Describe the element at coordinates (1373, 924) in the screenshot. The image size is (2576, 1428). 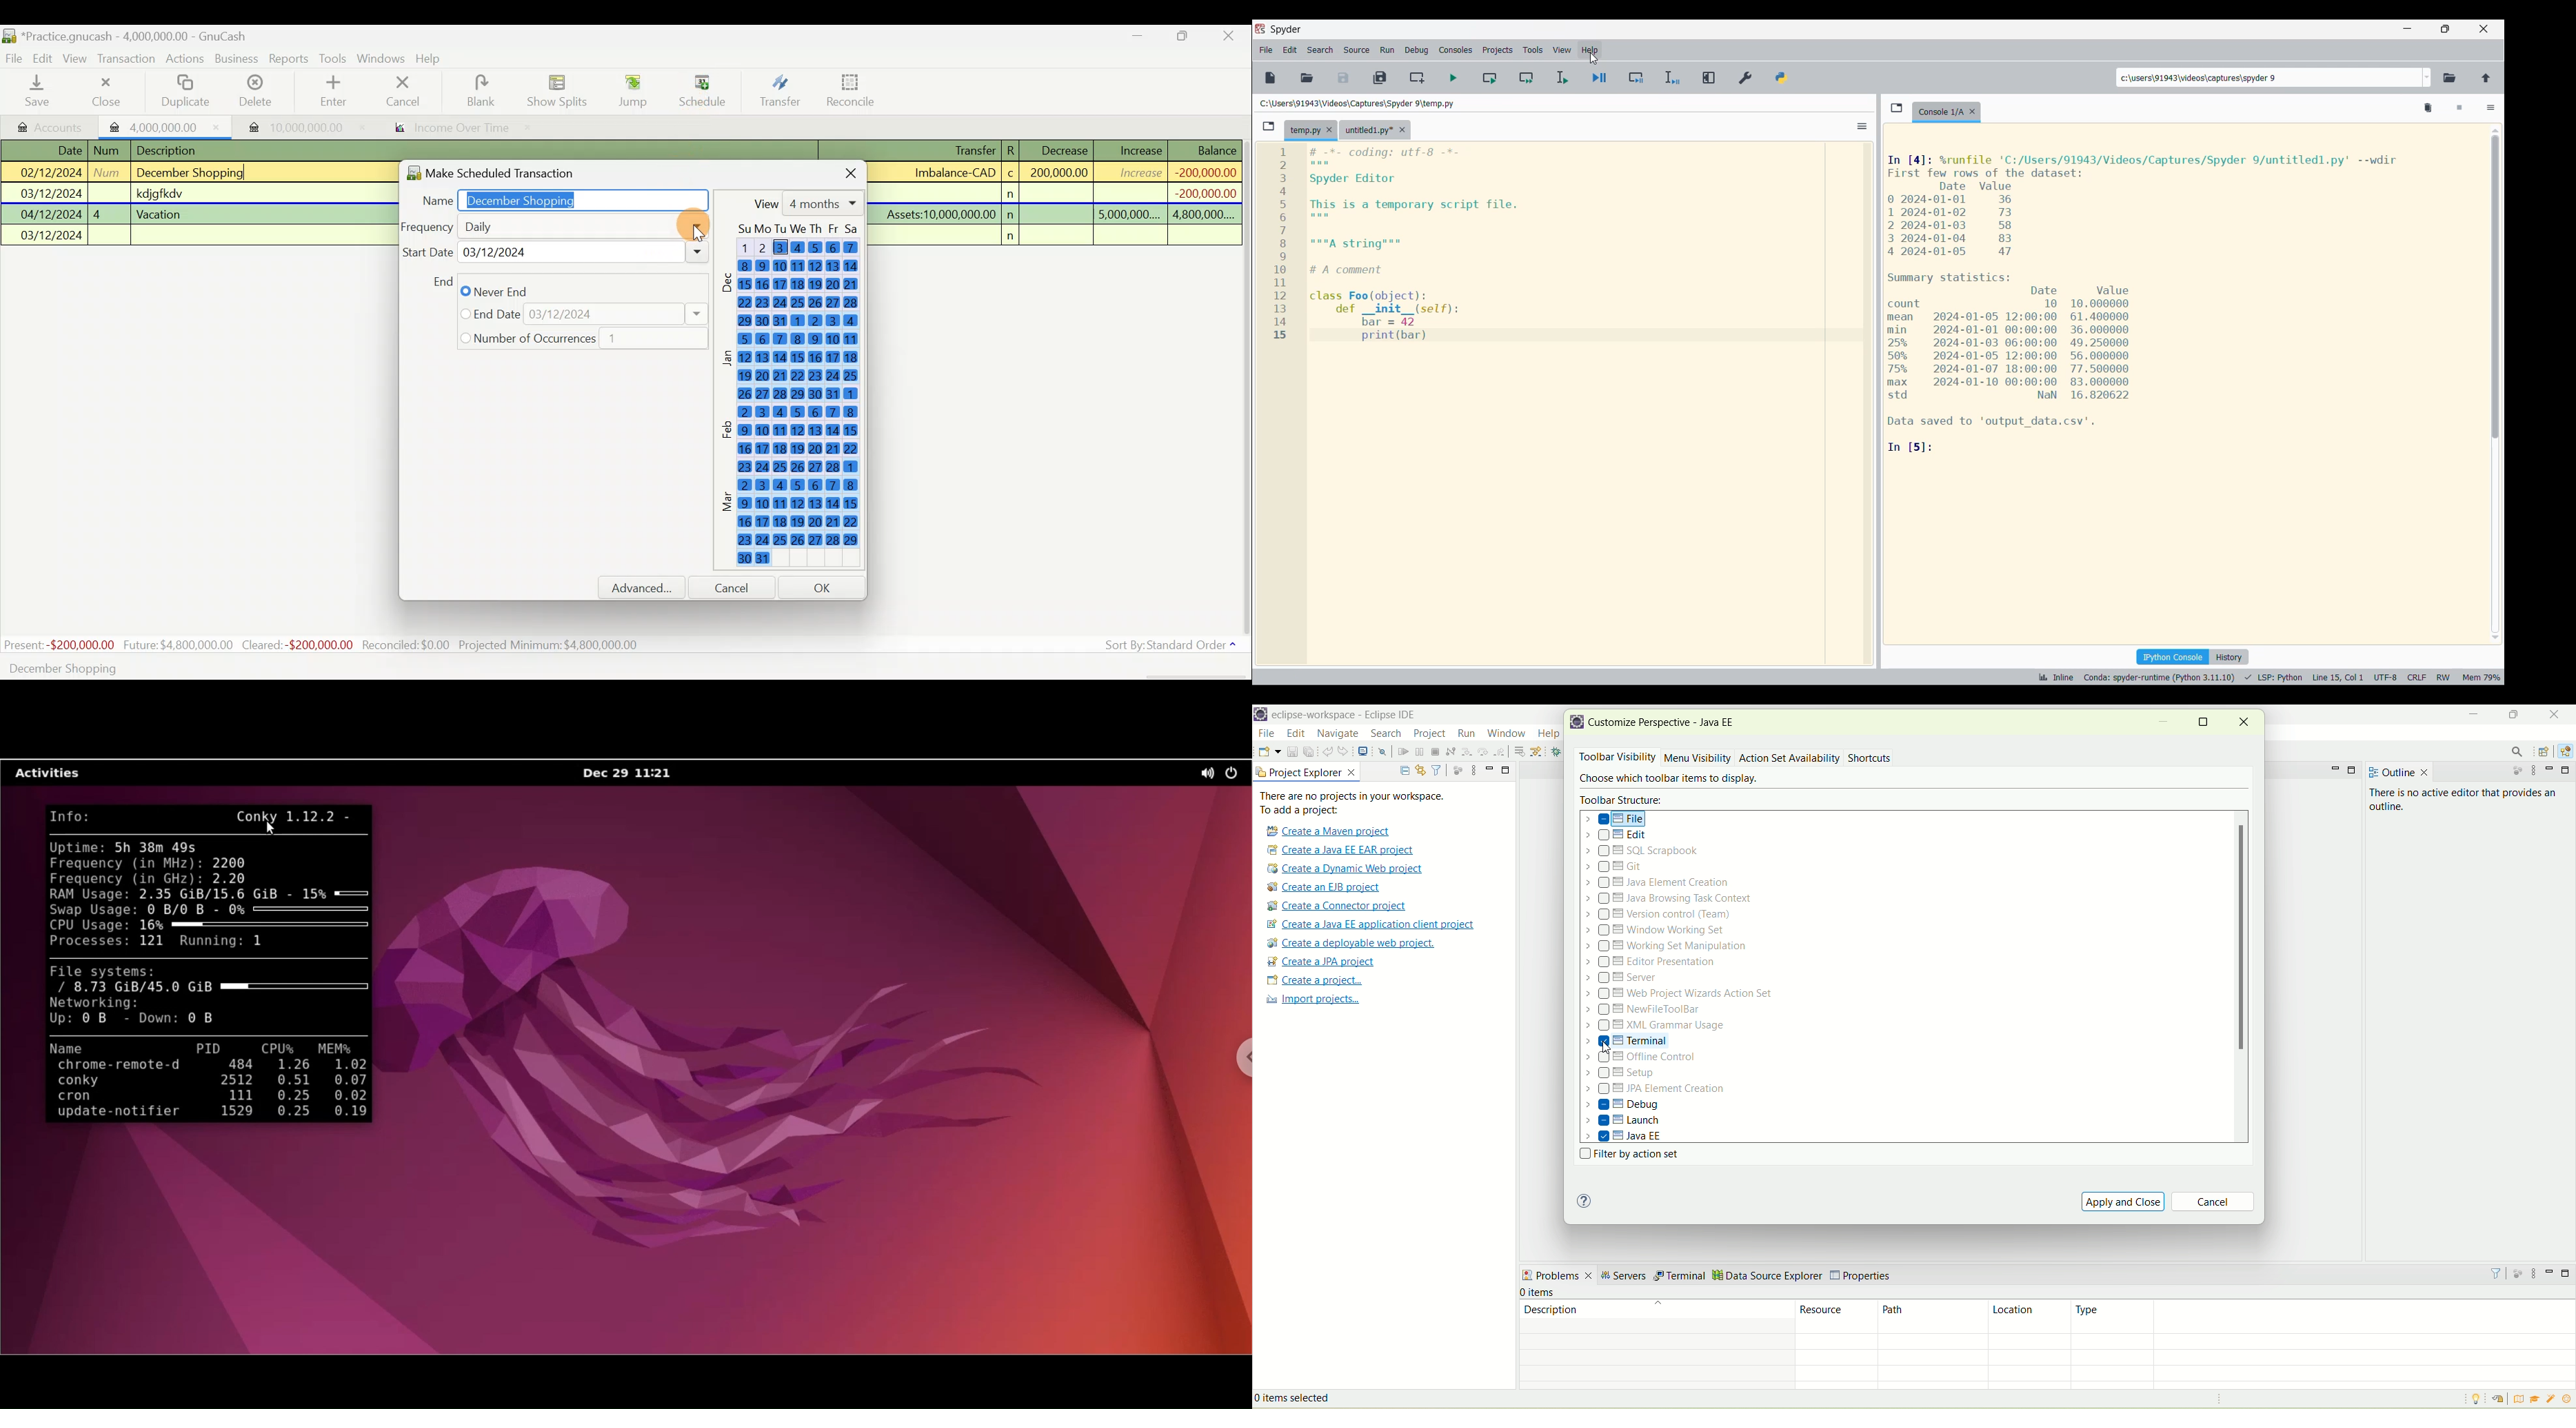
I see `Create a Java EE application client proje t` at that location.